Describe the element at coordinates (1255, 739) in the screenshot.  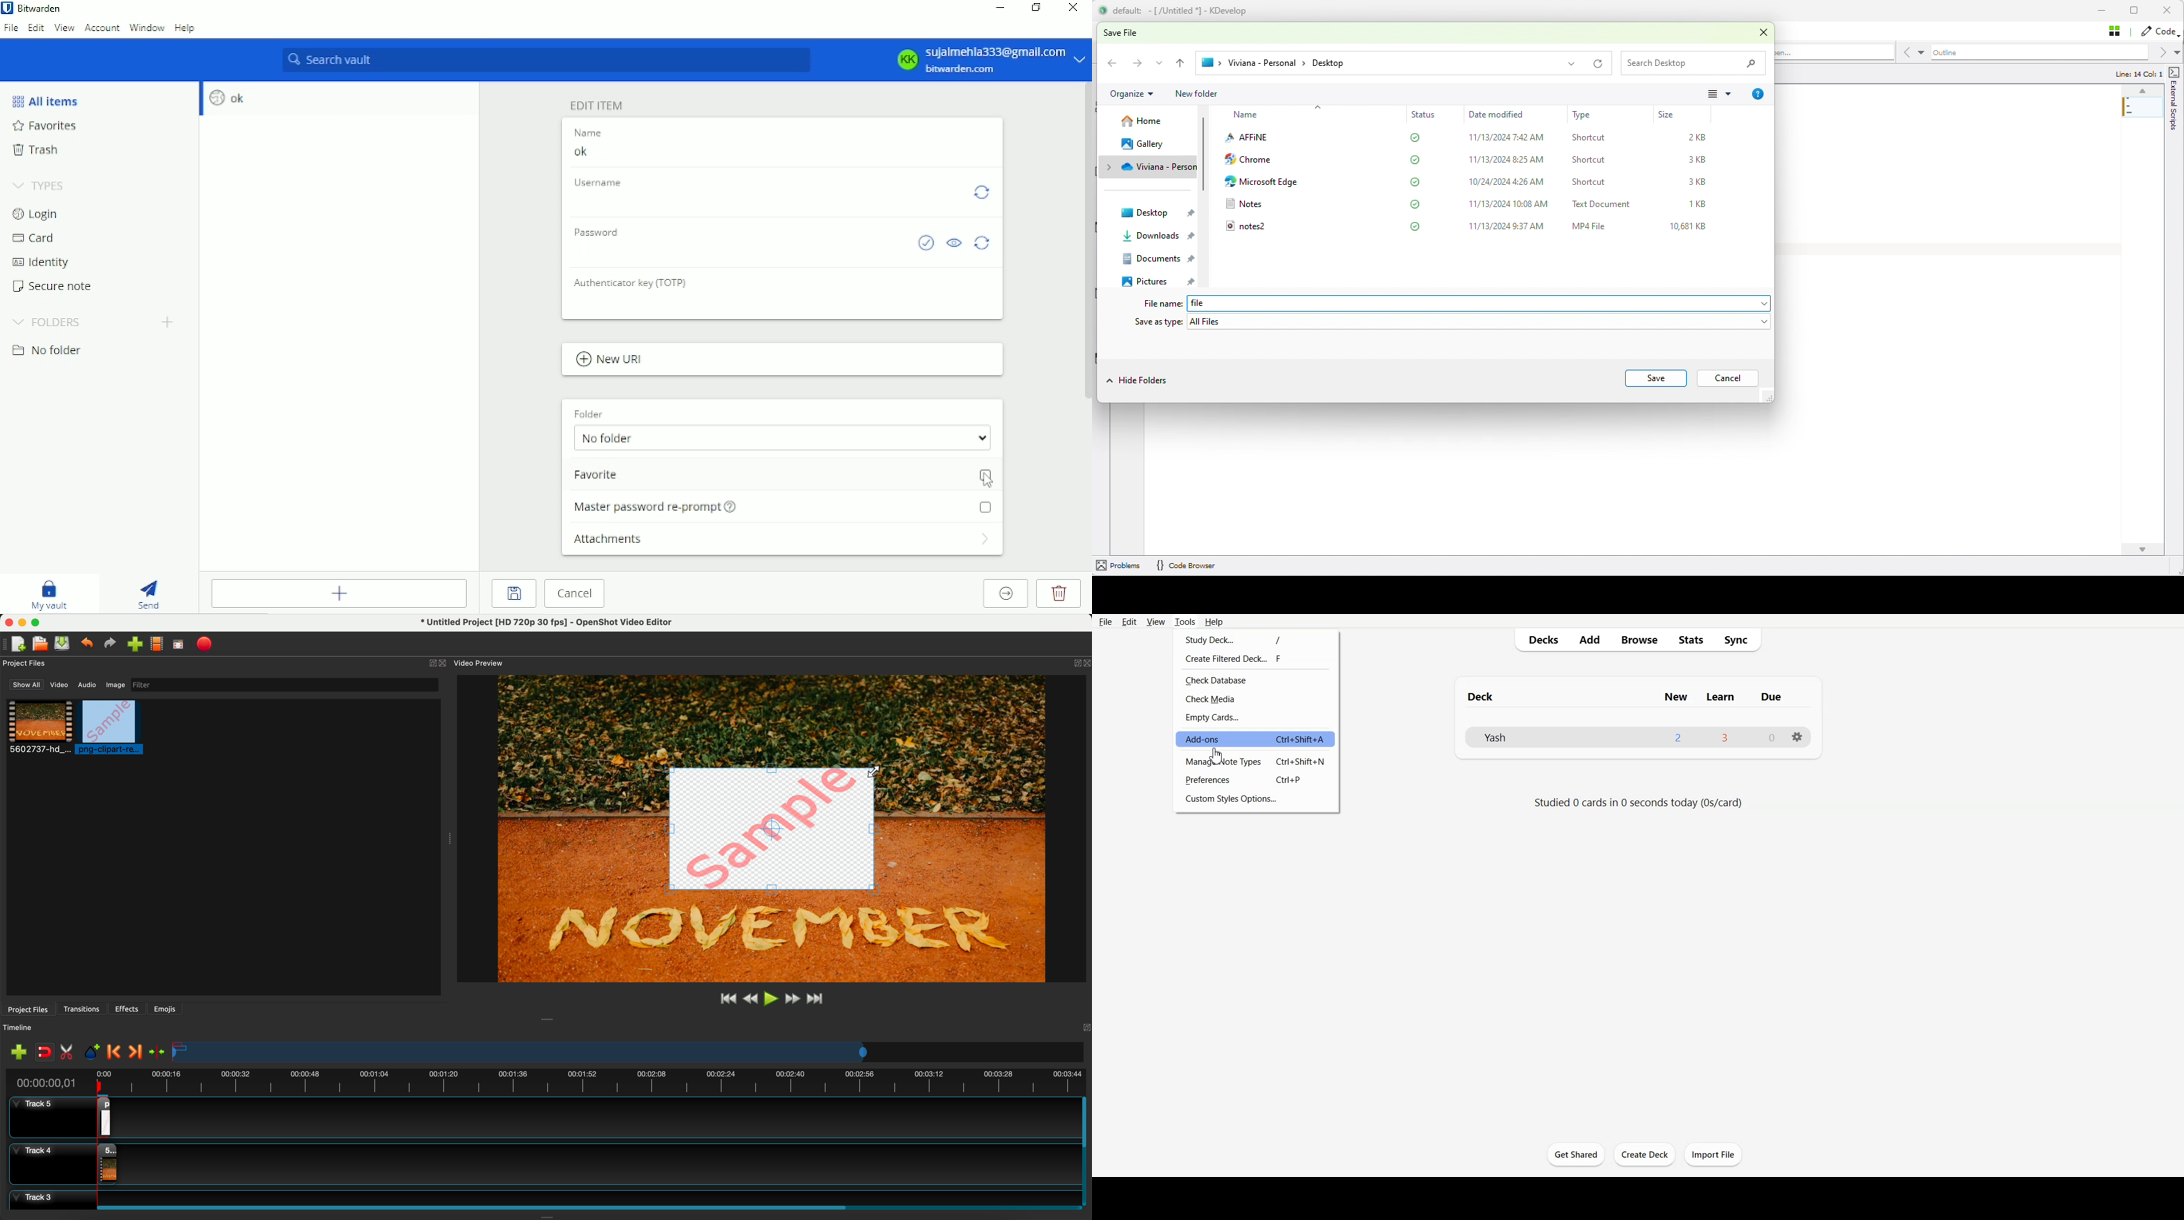
I see `Add-ons` at that location.